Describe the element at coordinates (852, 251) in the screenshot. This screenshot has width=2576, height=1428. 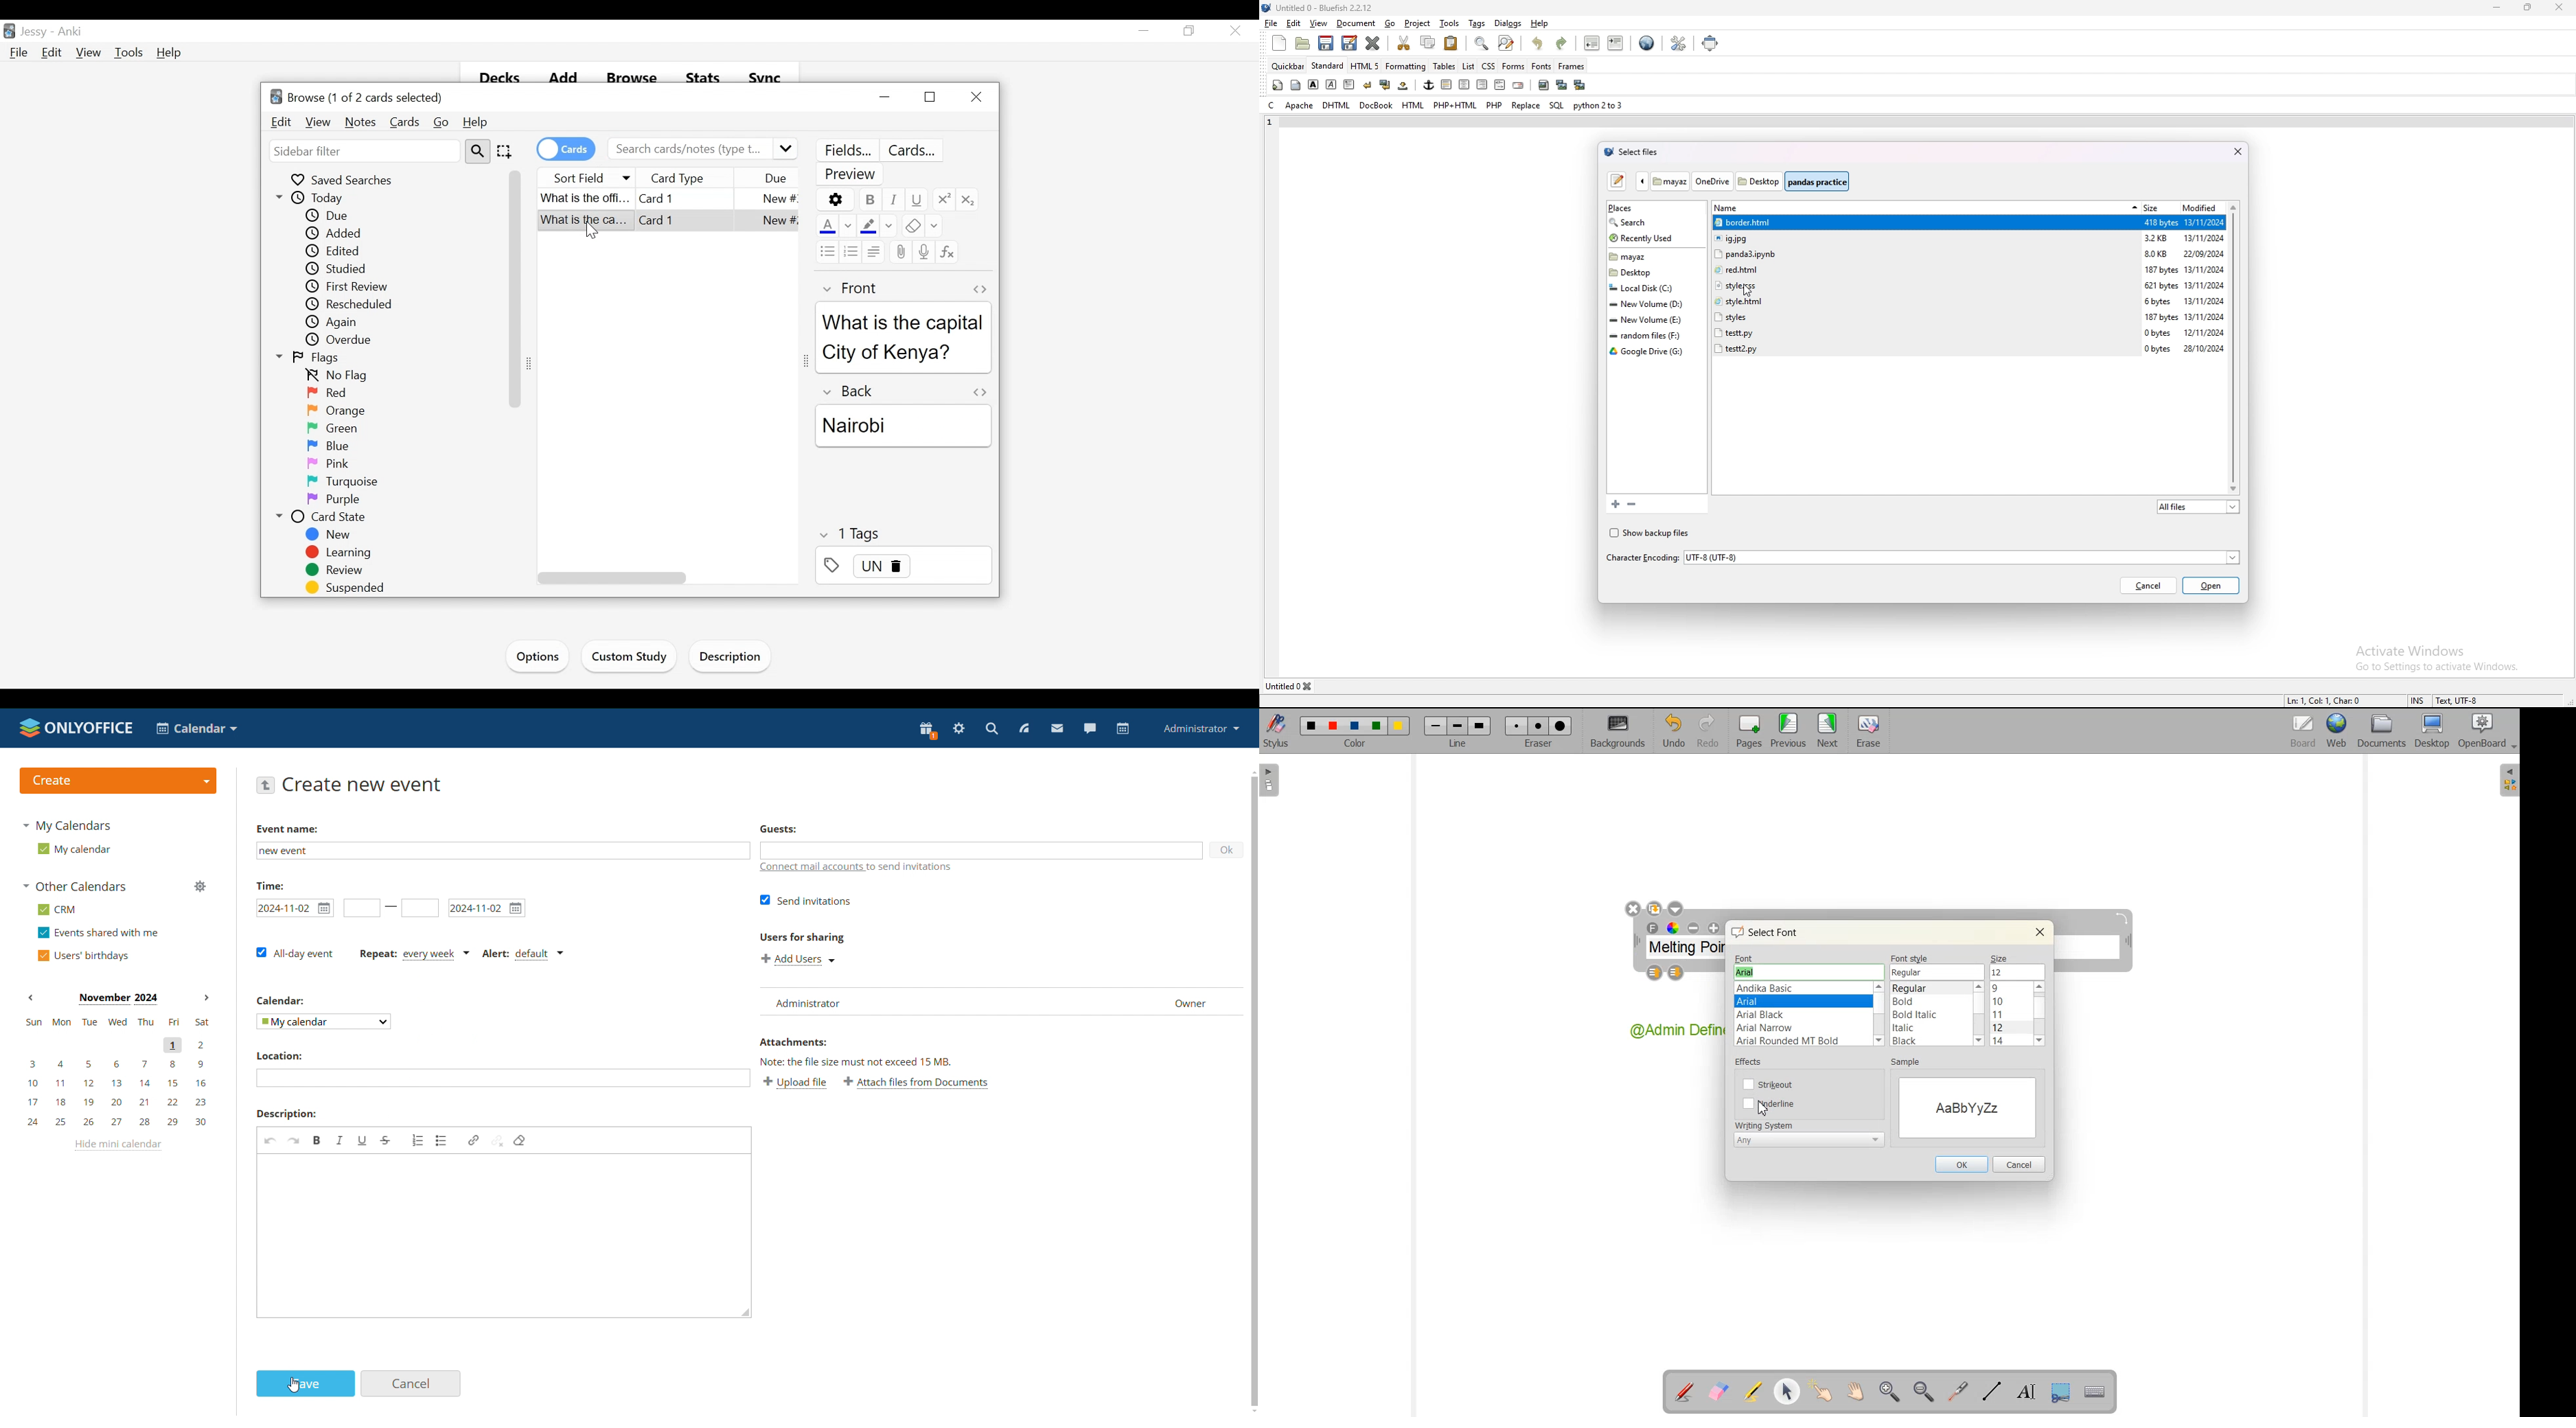
I see `Ordered list` at that location.